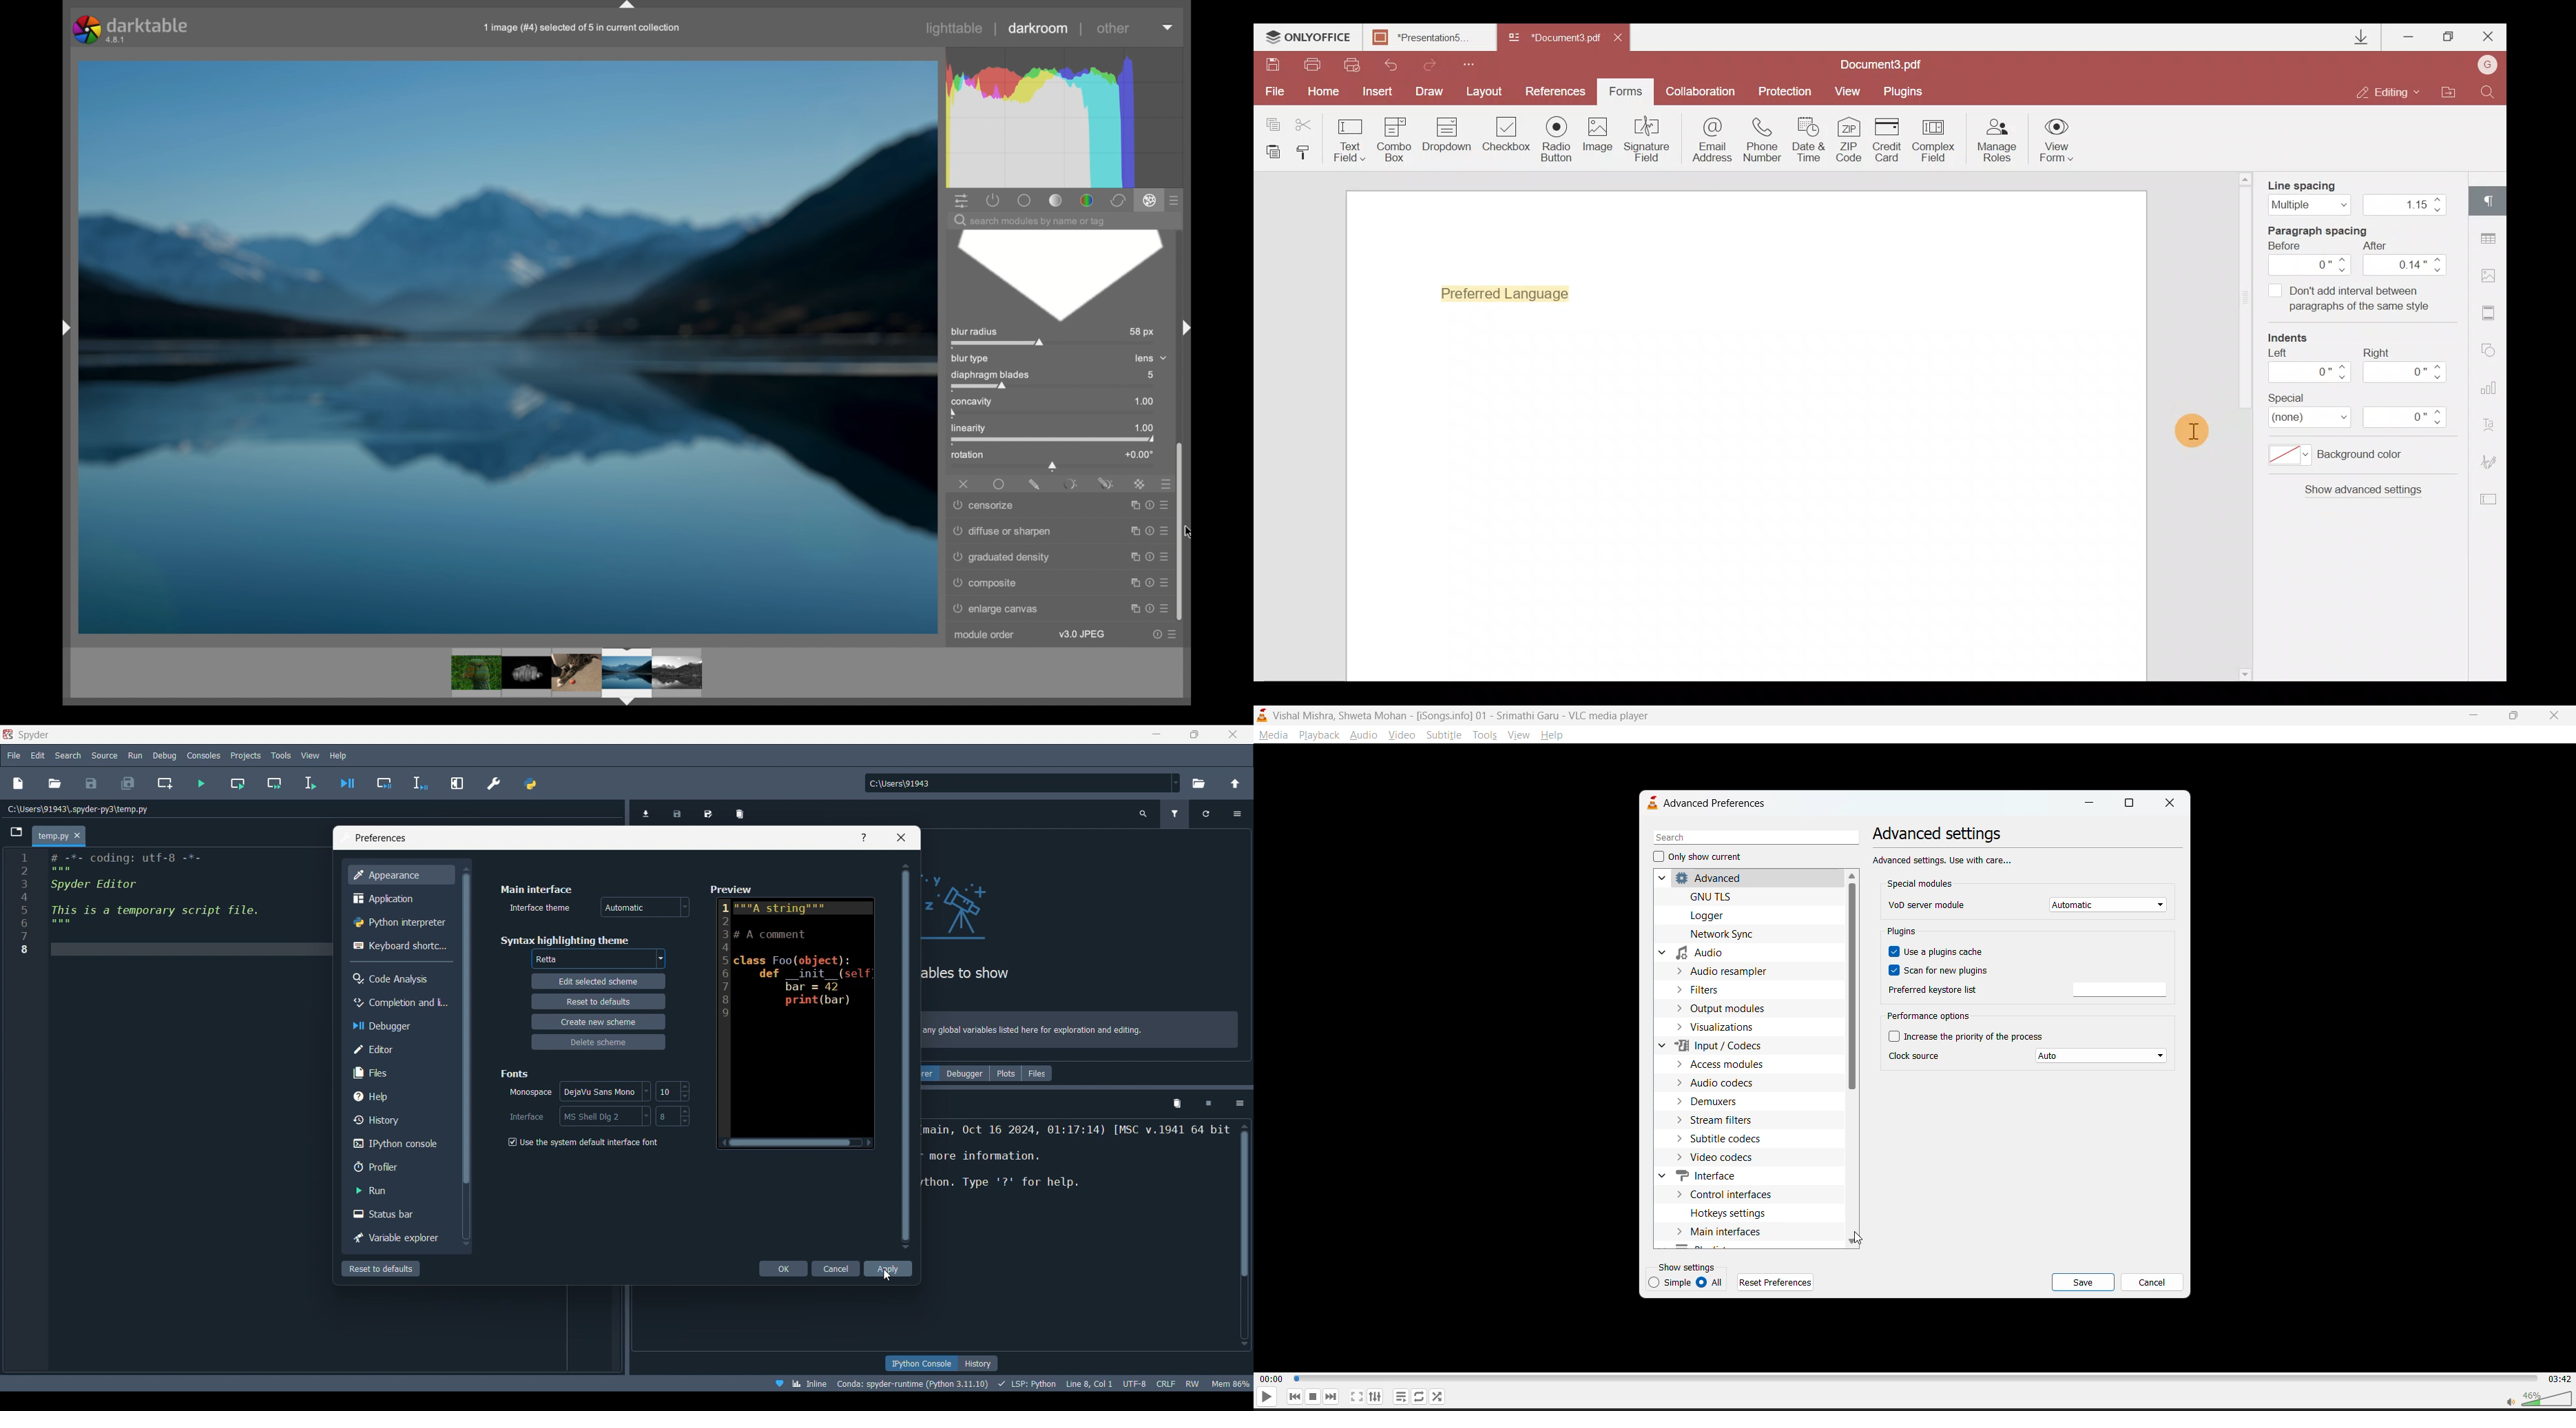 Image resolution: width=2576 pixels, height=1428 pixels. What do you see at coordinates (465, 1055) in the screenshot?
I see `Vertical slide bar` at bounding box center [465, 1055].